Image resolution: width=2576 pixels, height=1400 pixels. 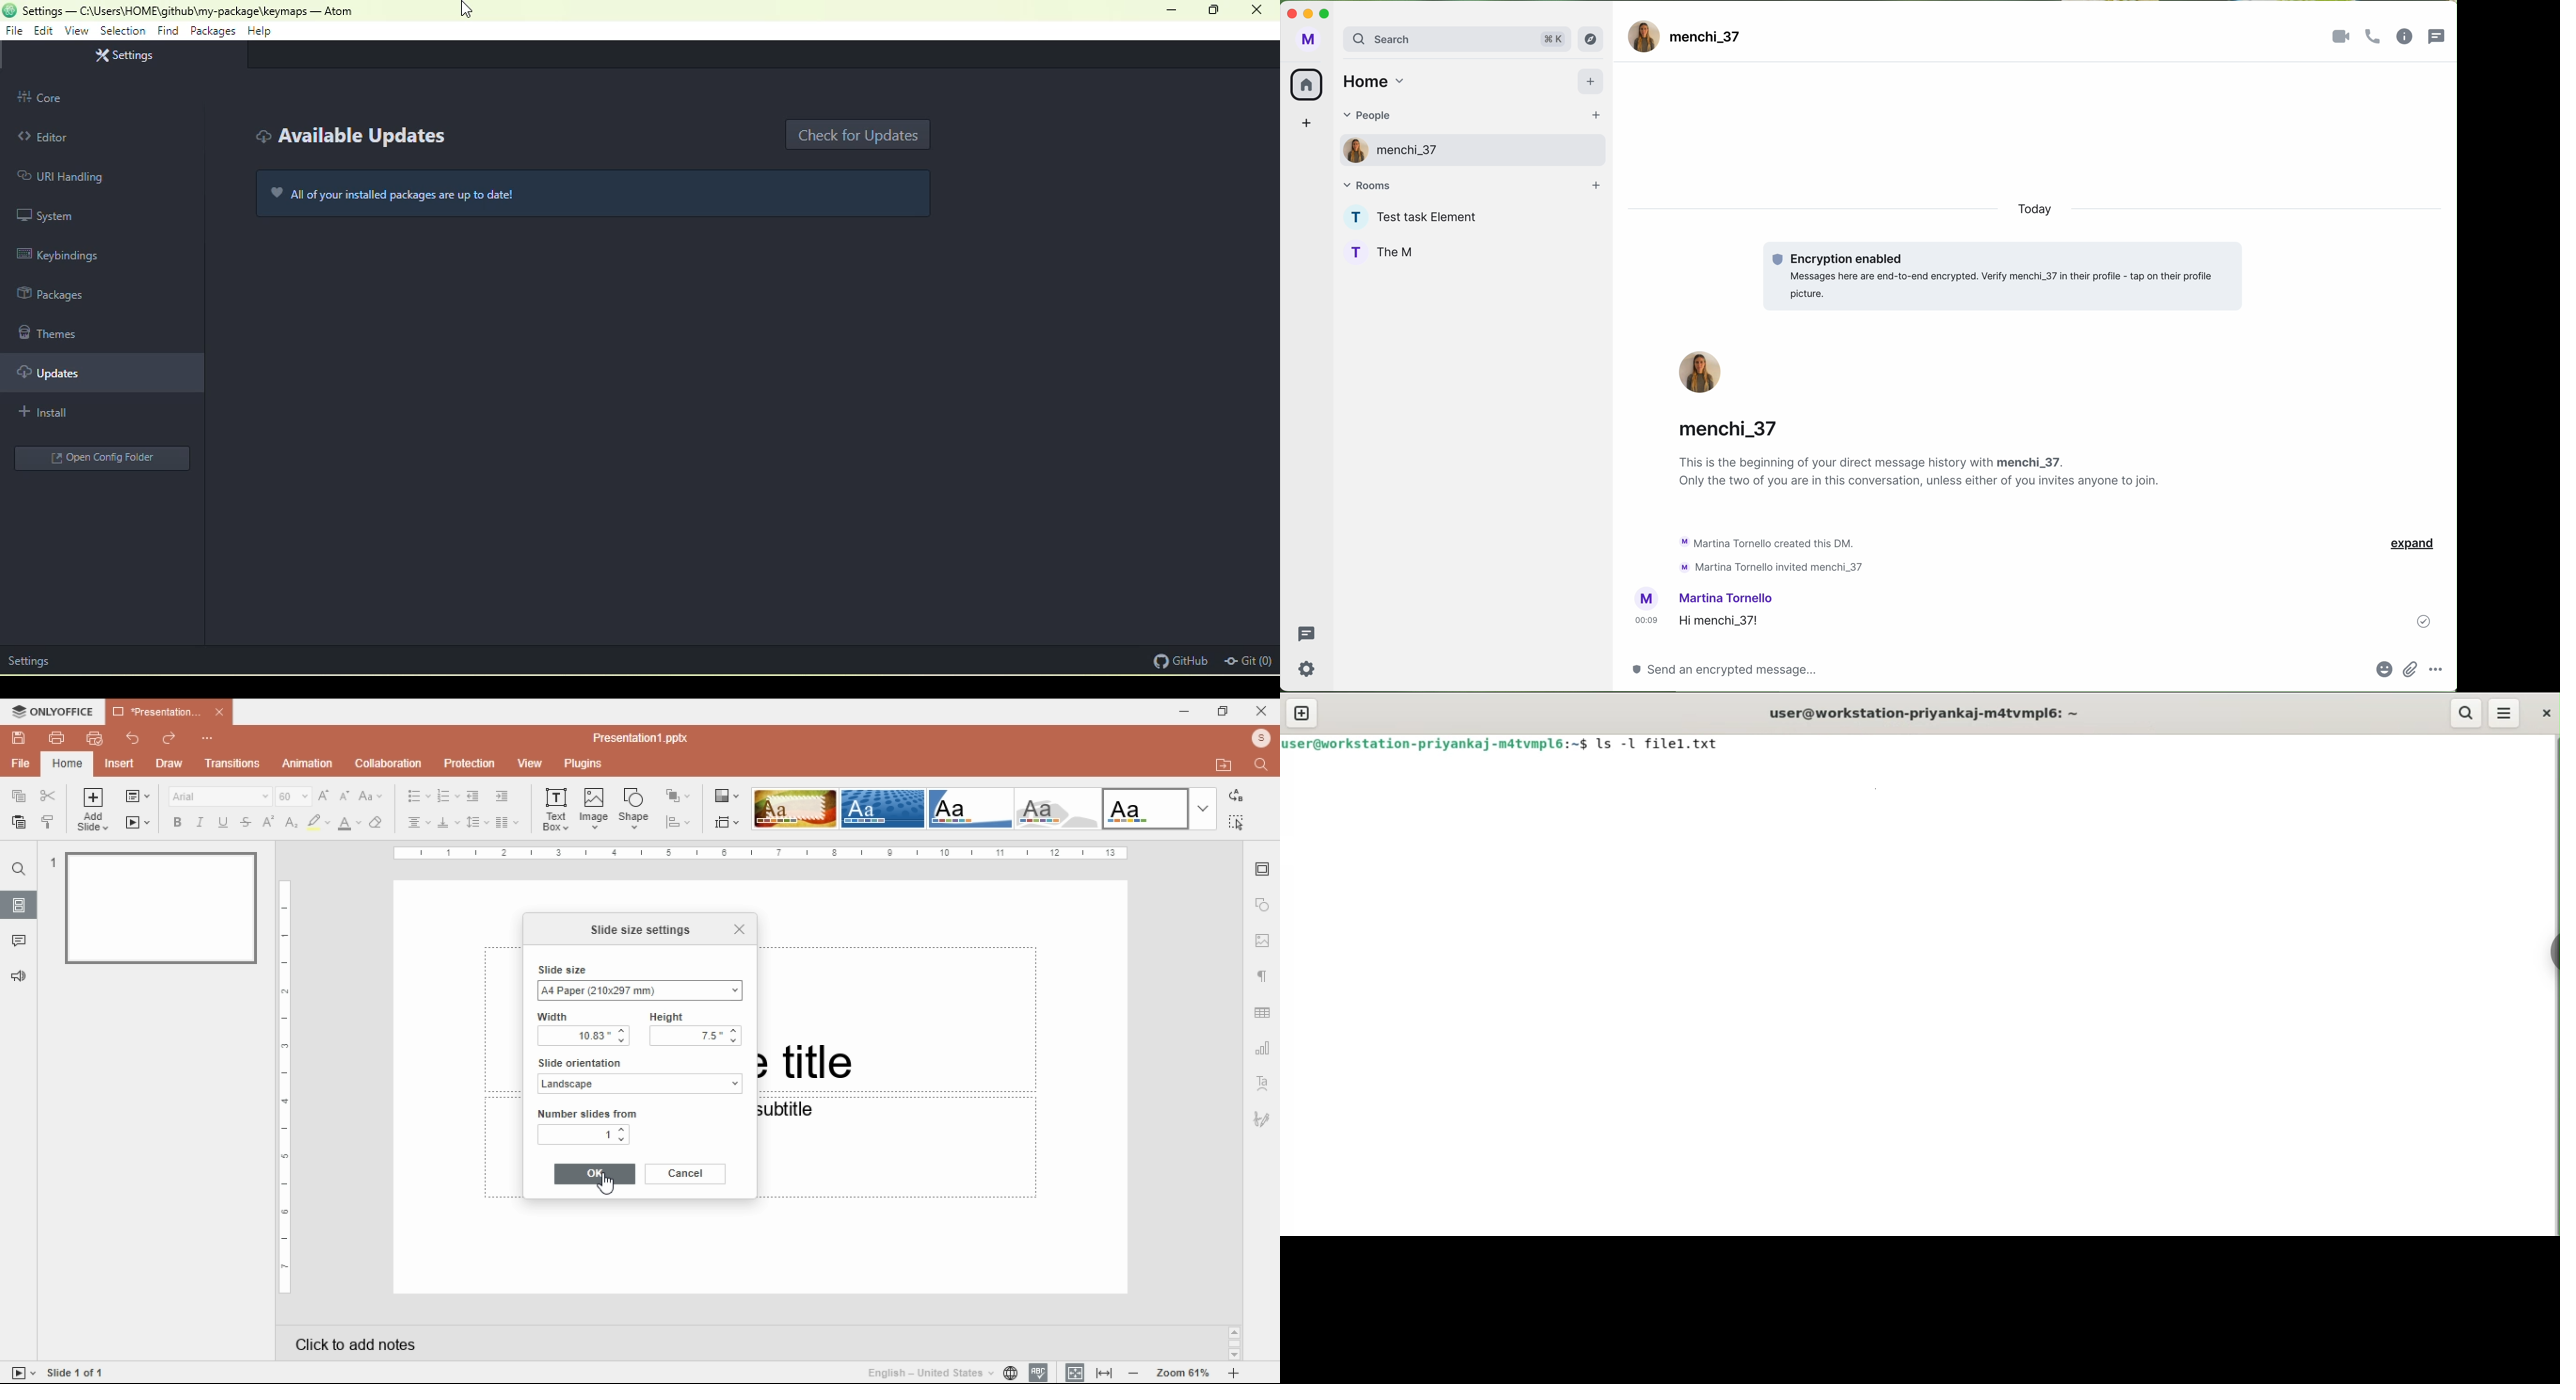 What do you see at coordinates (1260, 9) in the screenshot?
I see `close` at bounding box center [1260, 9].